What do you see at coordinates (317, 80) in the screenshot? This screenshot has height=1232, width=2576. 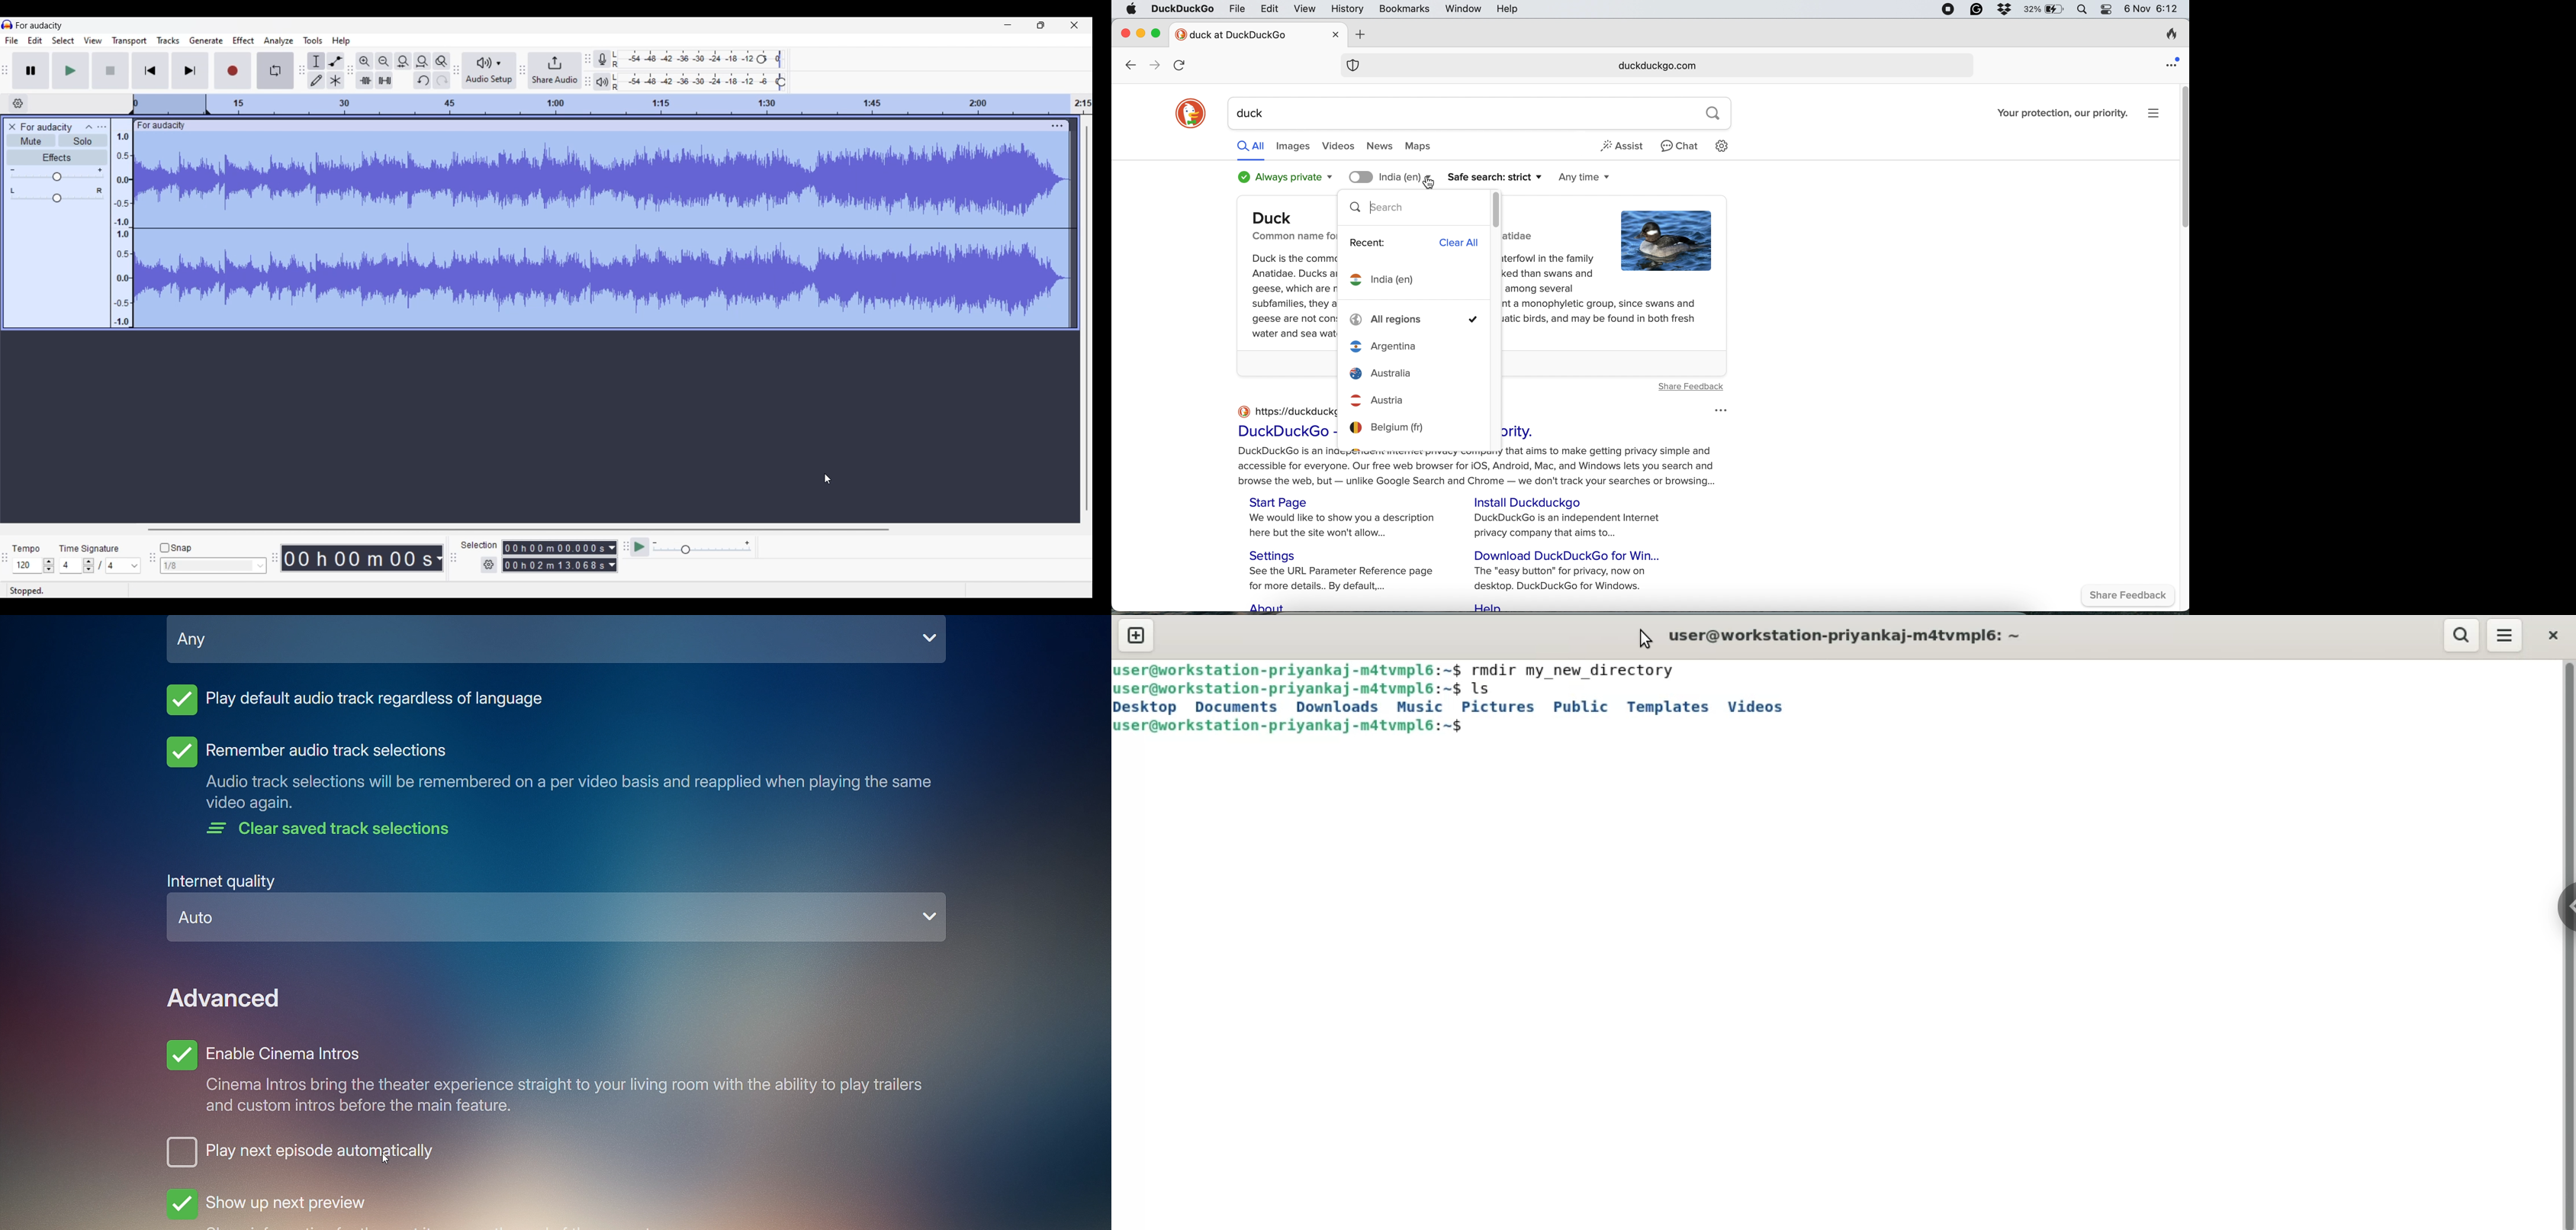 I see `Draw tool` at bounding box center [317, 80].